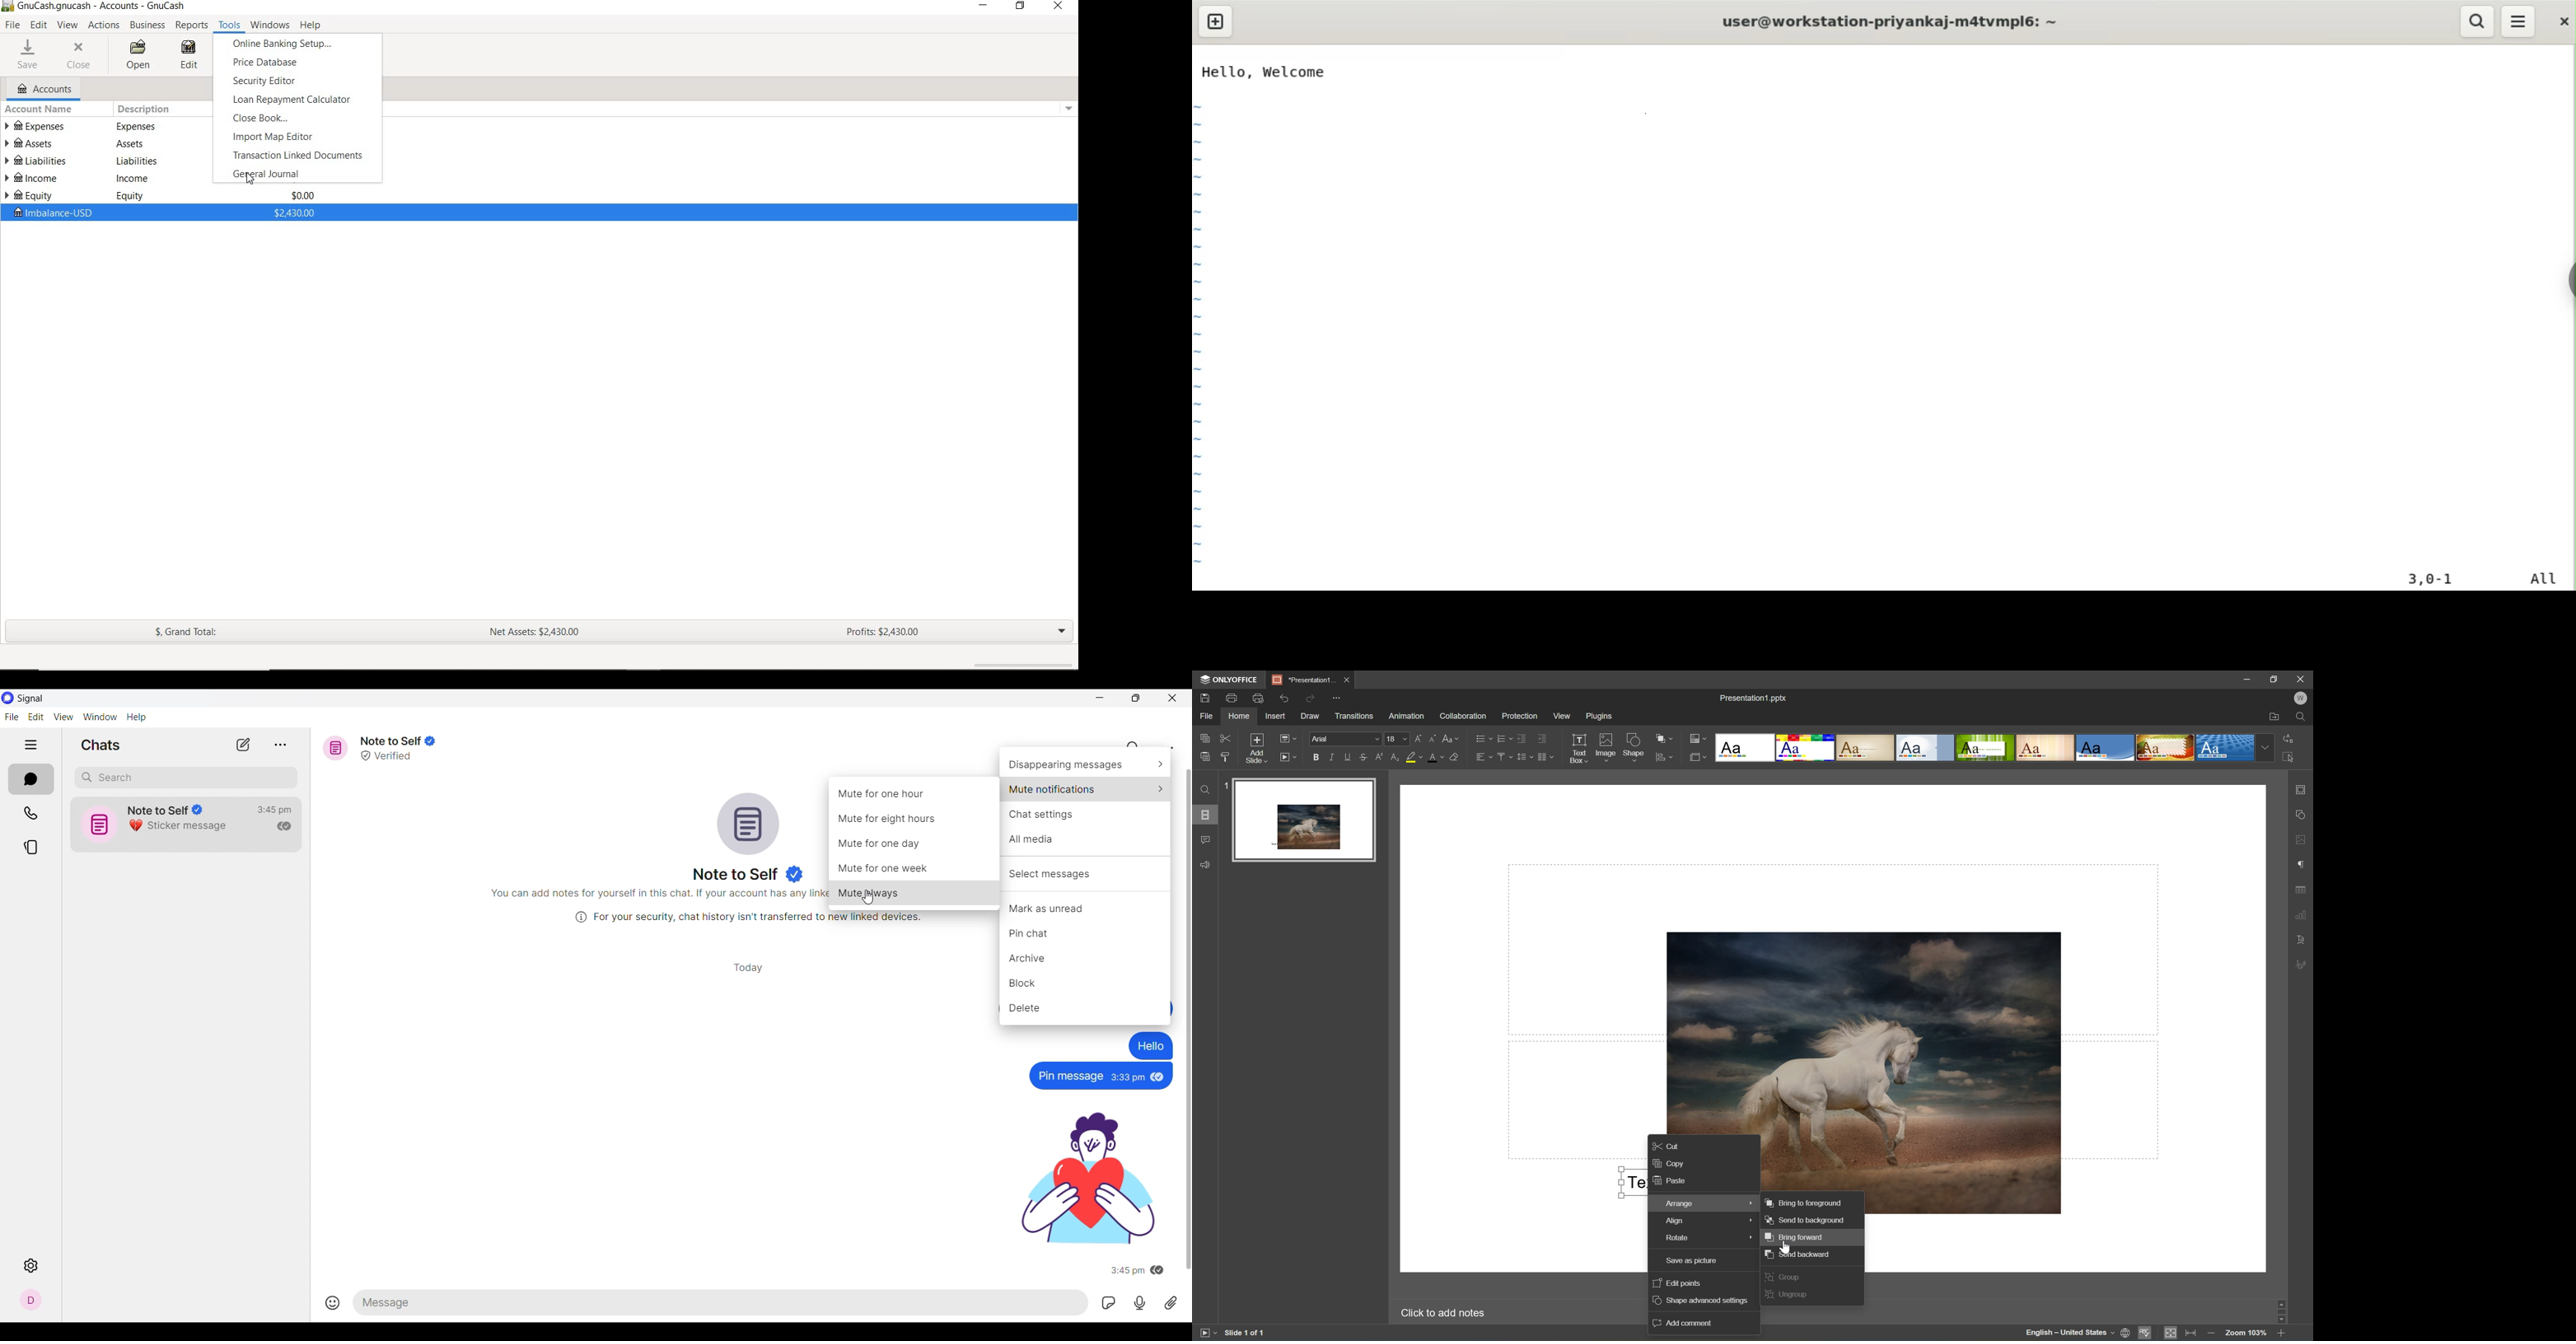  What do you see at coordinates (1312, 717) in the screenshot?
I see `Draw` at bounding box center [1312, 717].